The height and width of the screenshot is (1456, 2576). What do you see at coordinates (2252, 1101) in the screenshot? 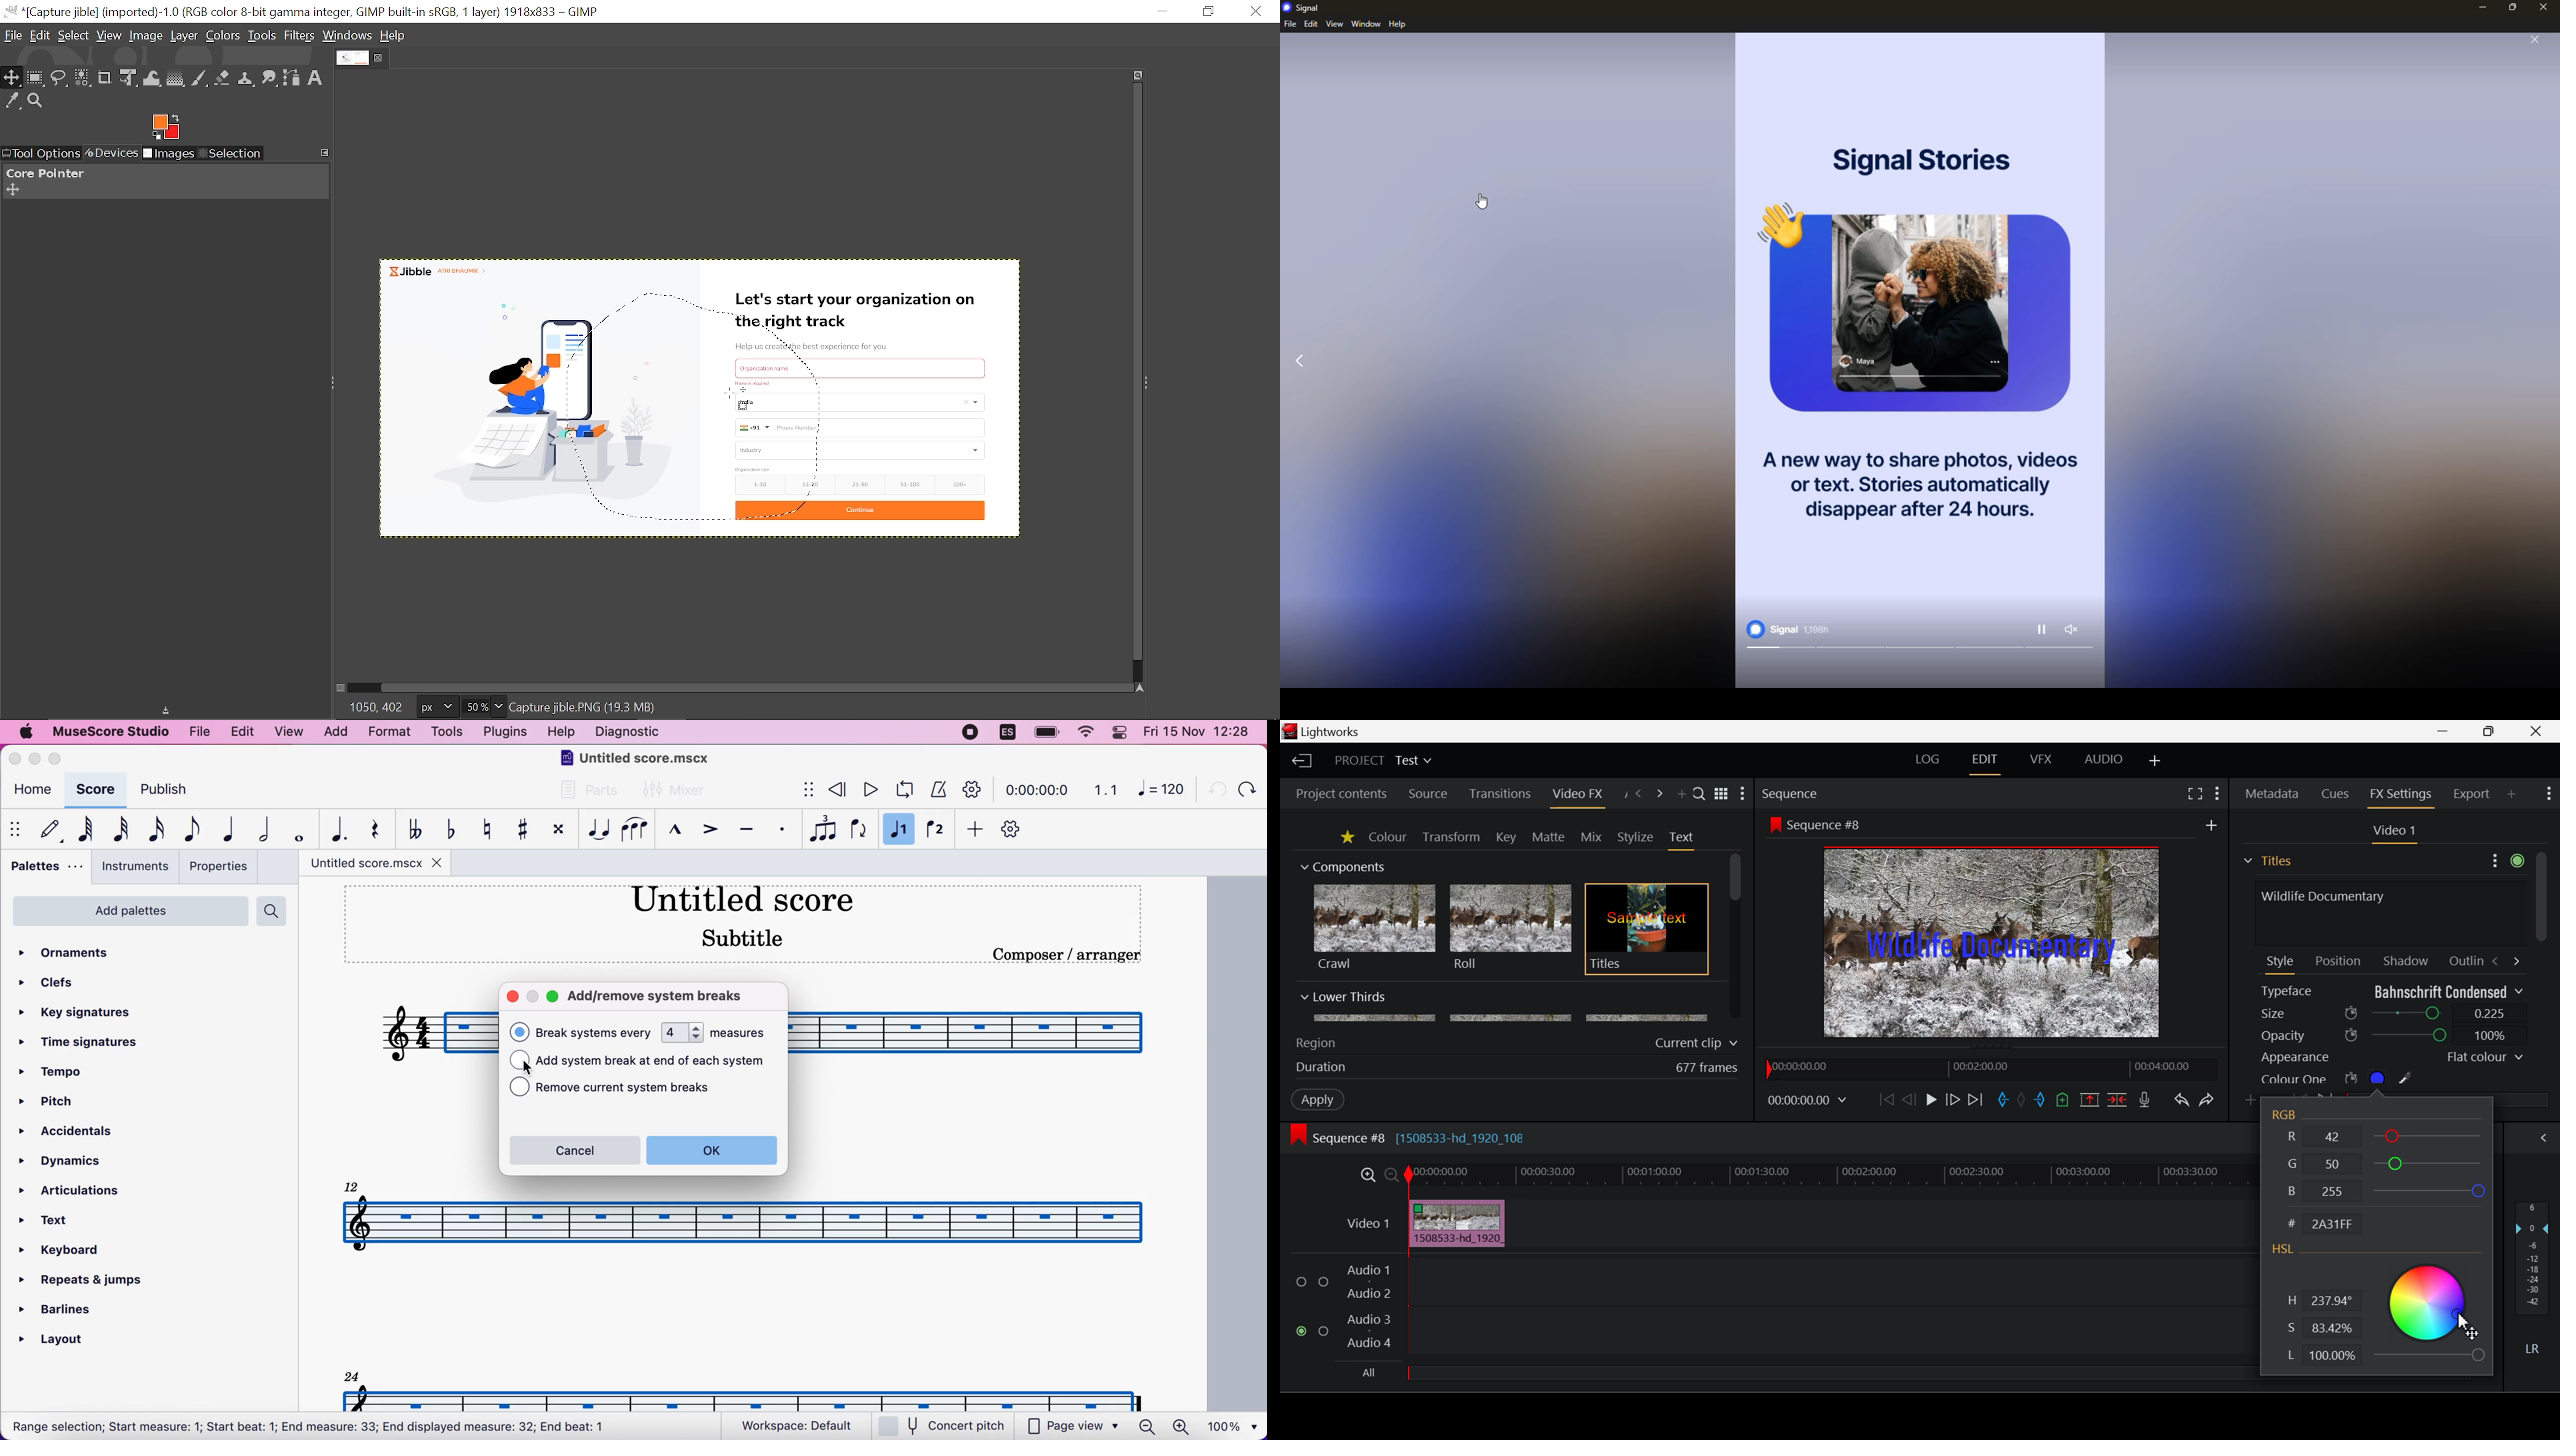
I see `Add keyframe` at bounding box center [2252, 1101].